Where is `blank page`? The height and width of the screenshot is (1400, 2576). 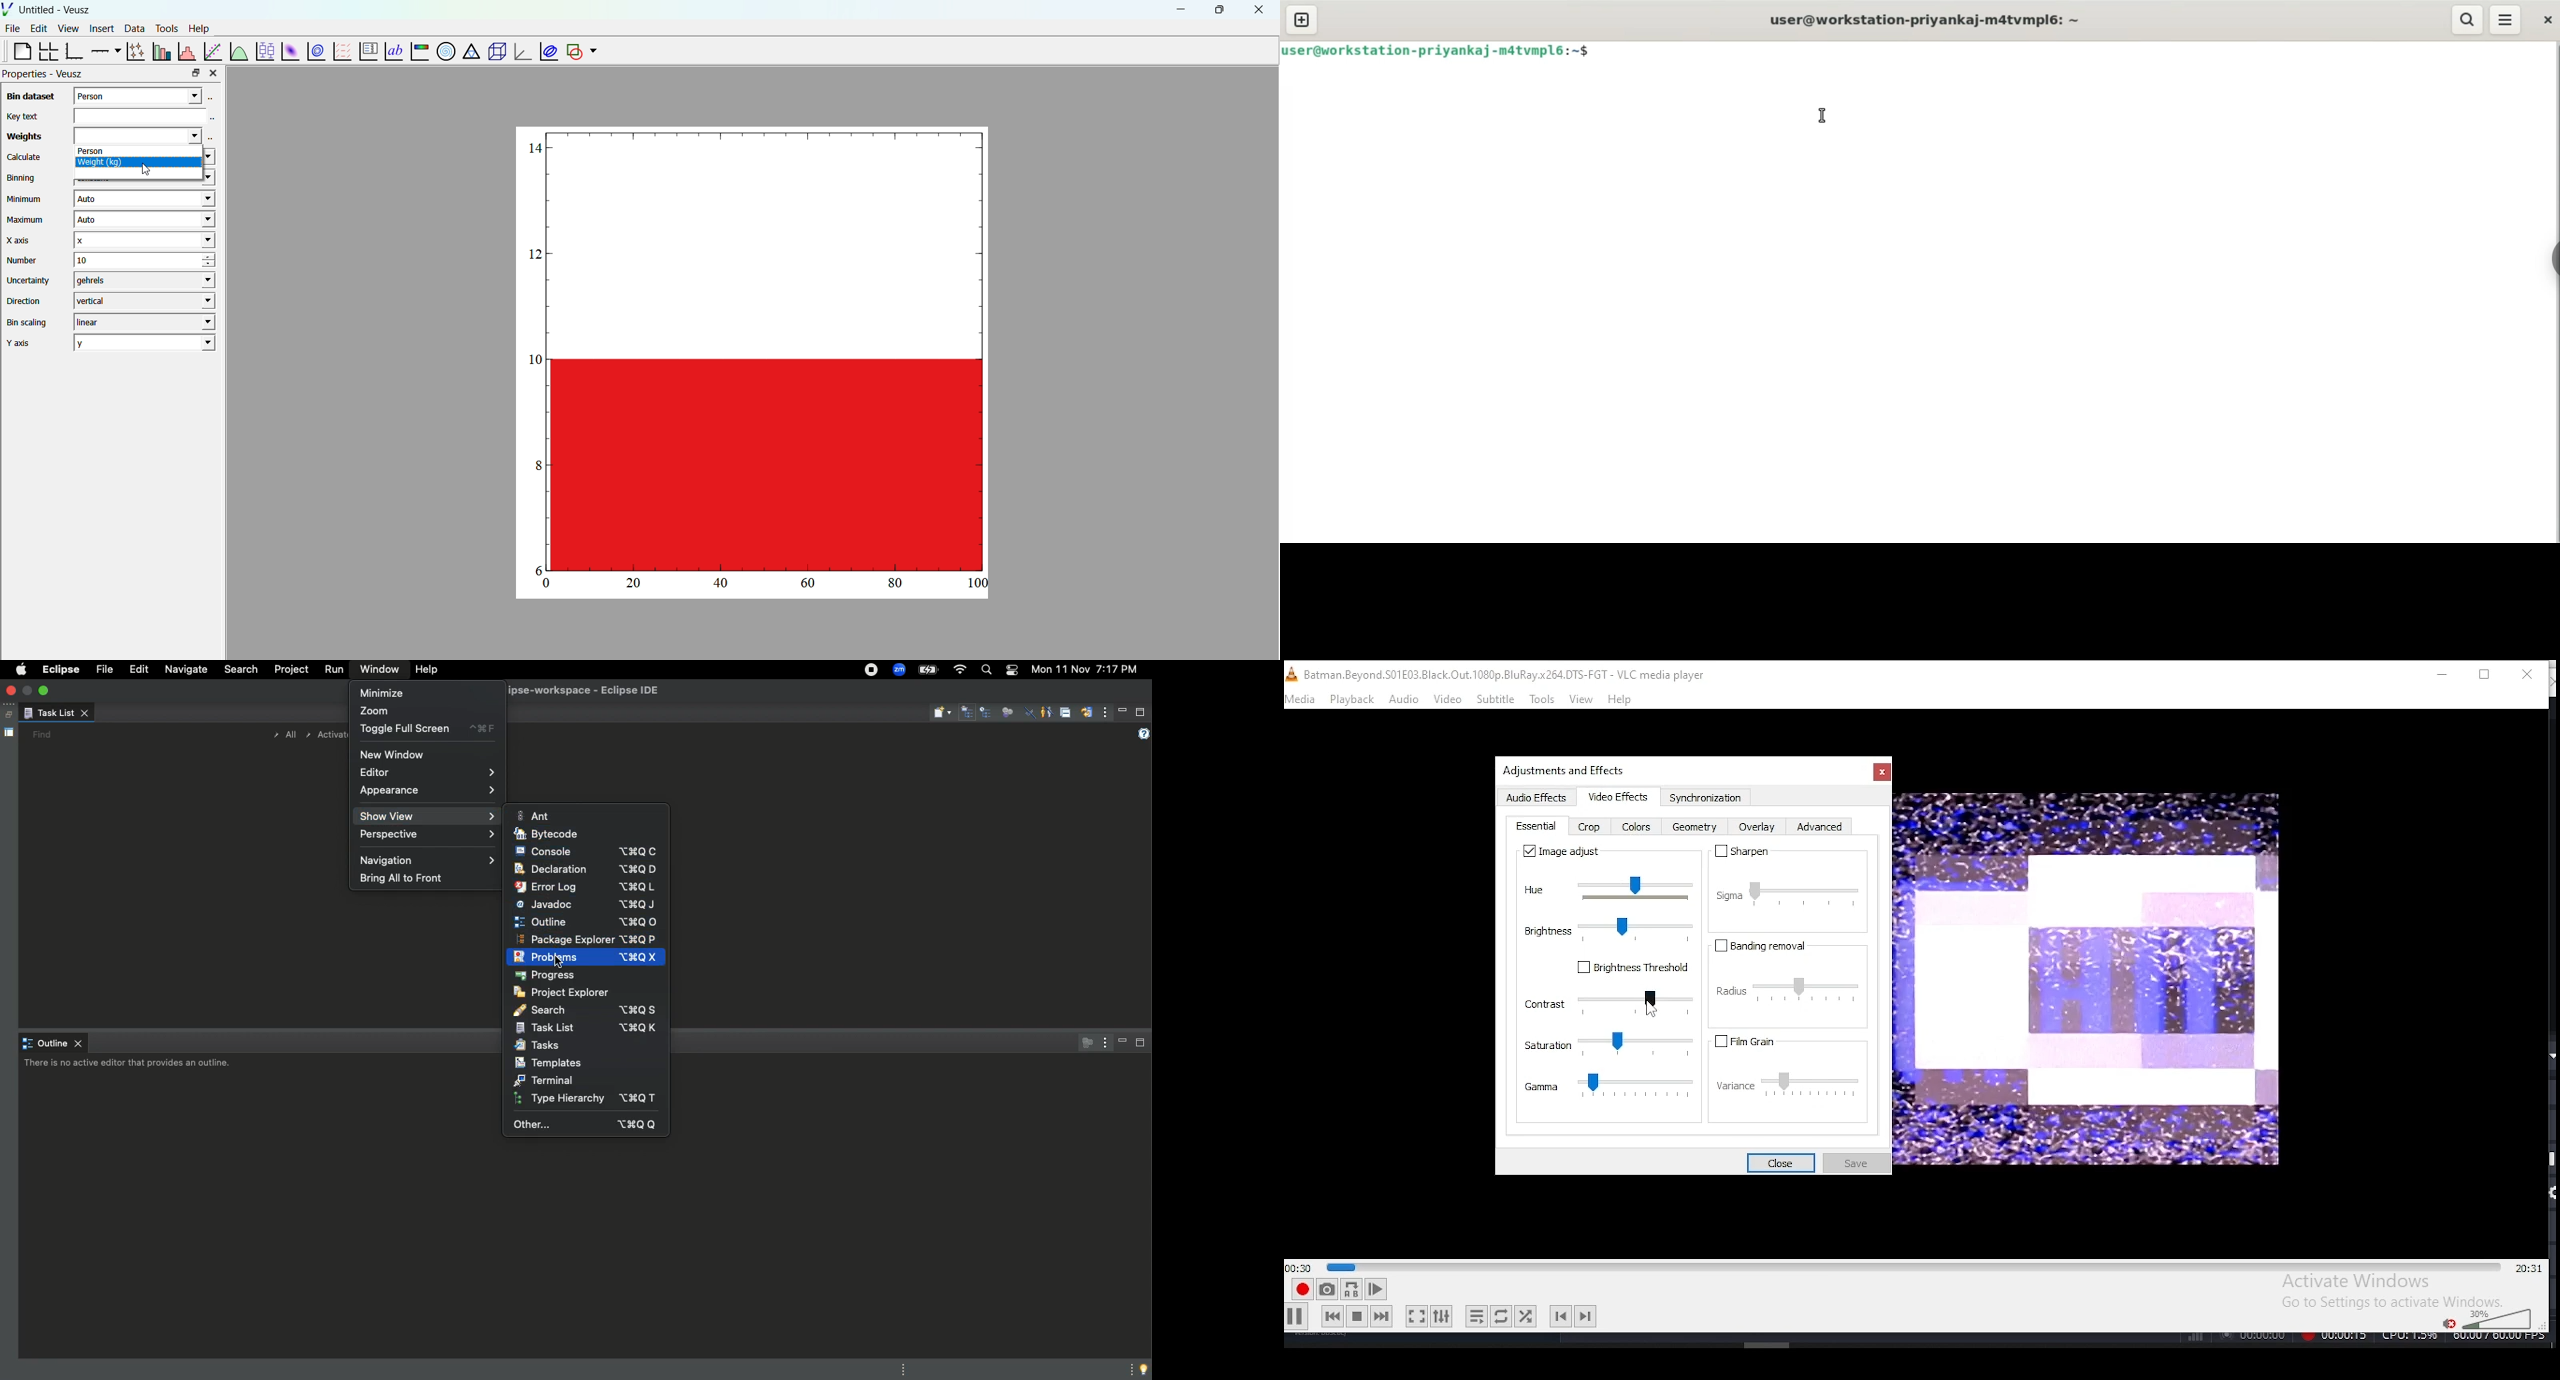 blank page is located at coordinates (17, 51).